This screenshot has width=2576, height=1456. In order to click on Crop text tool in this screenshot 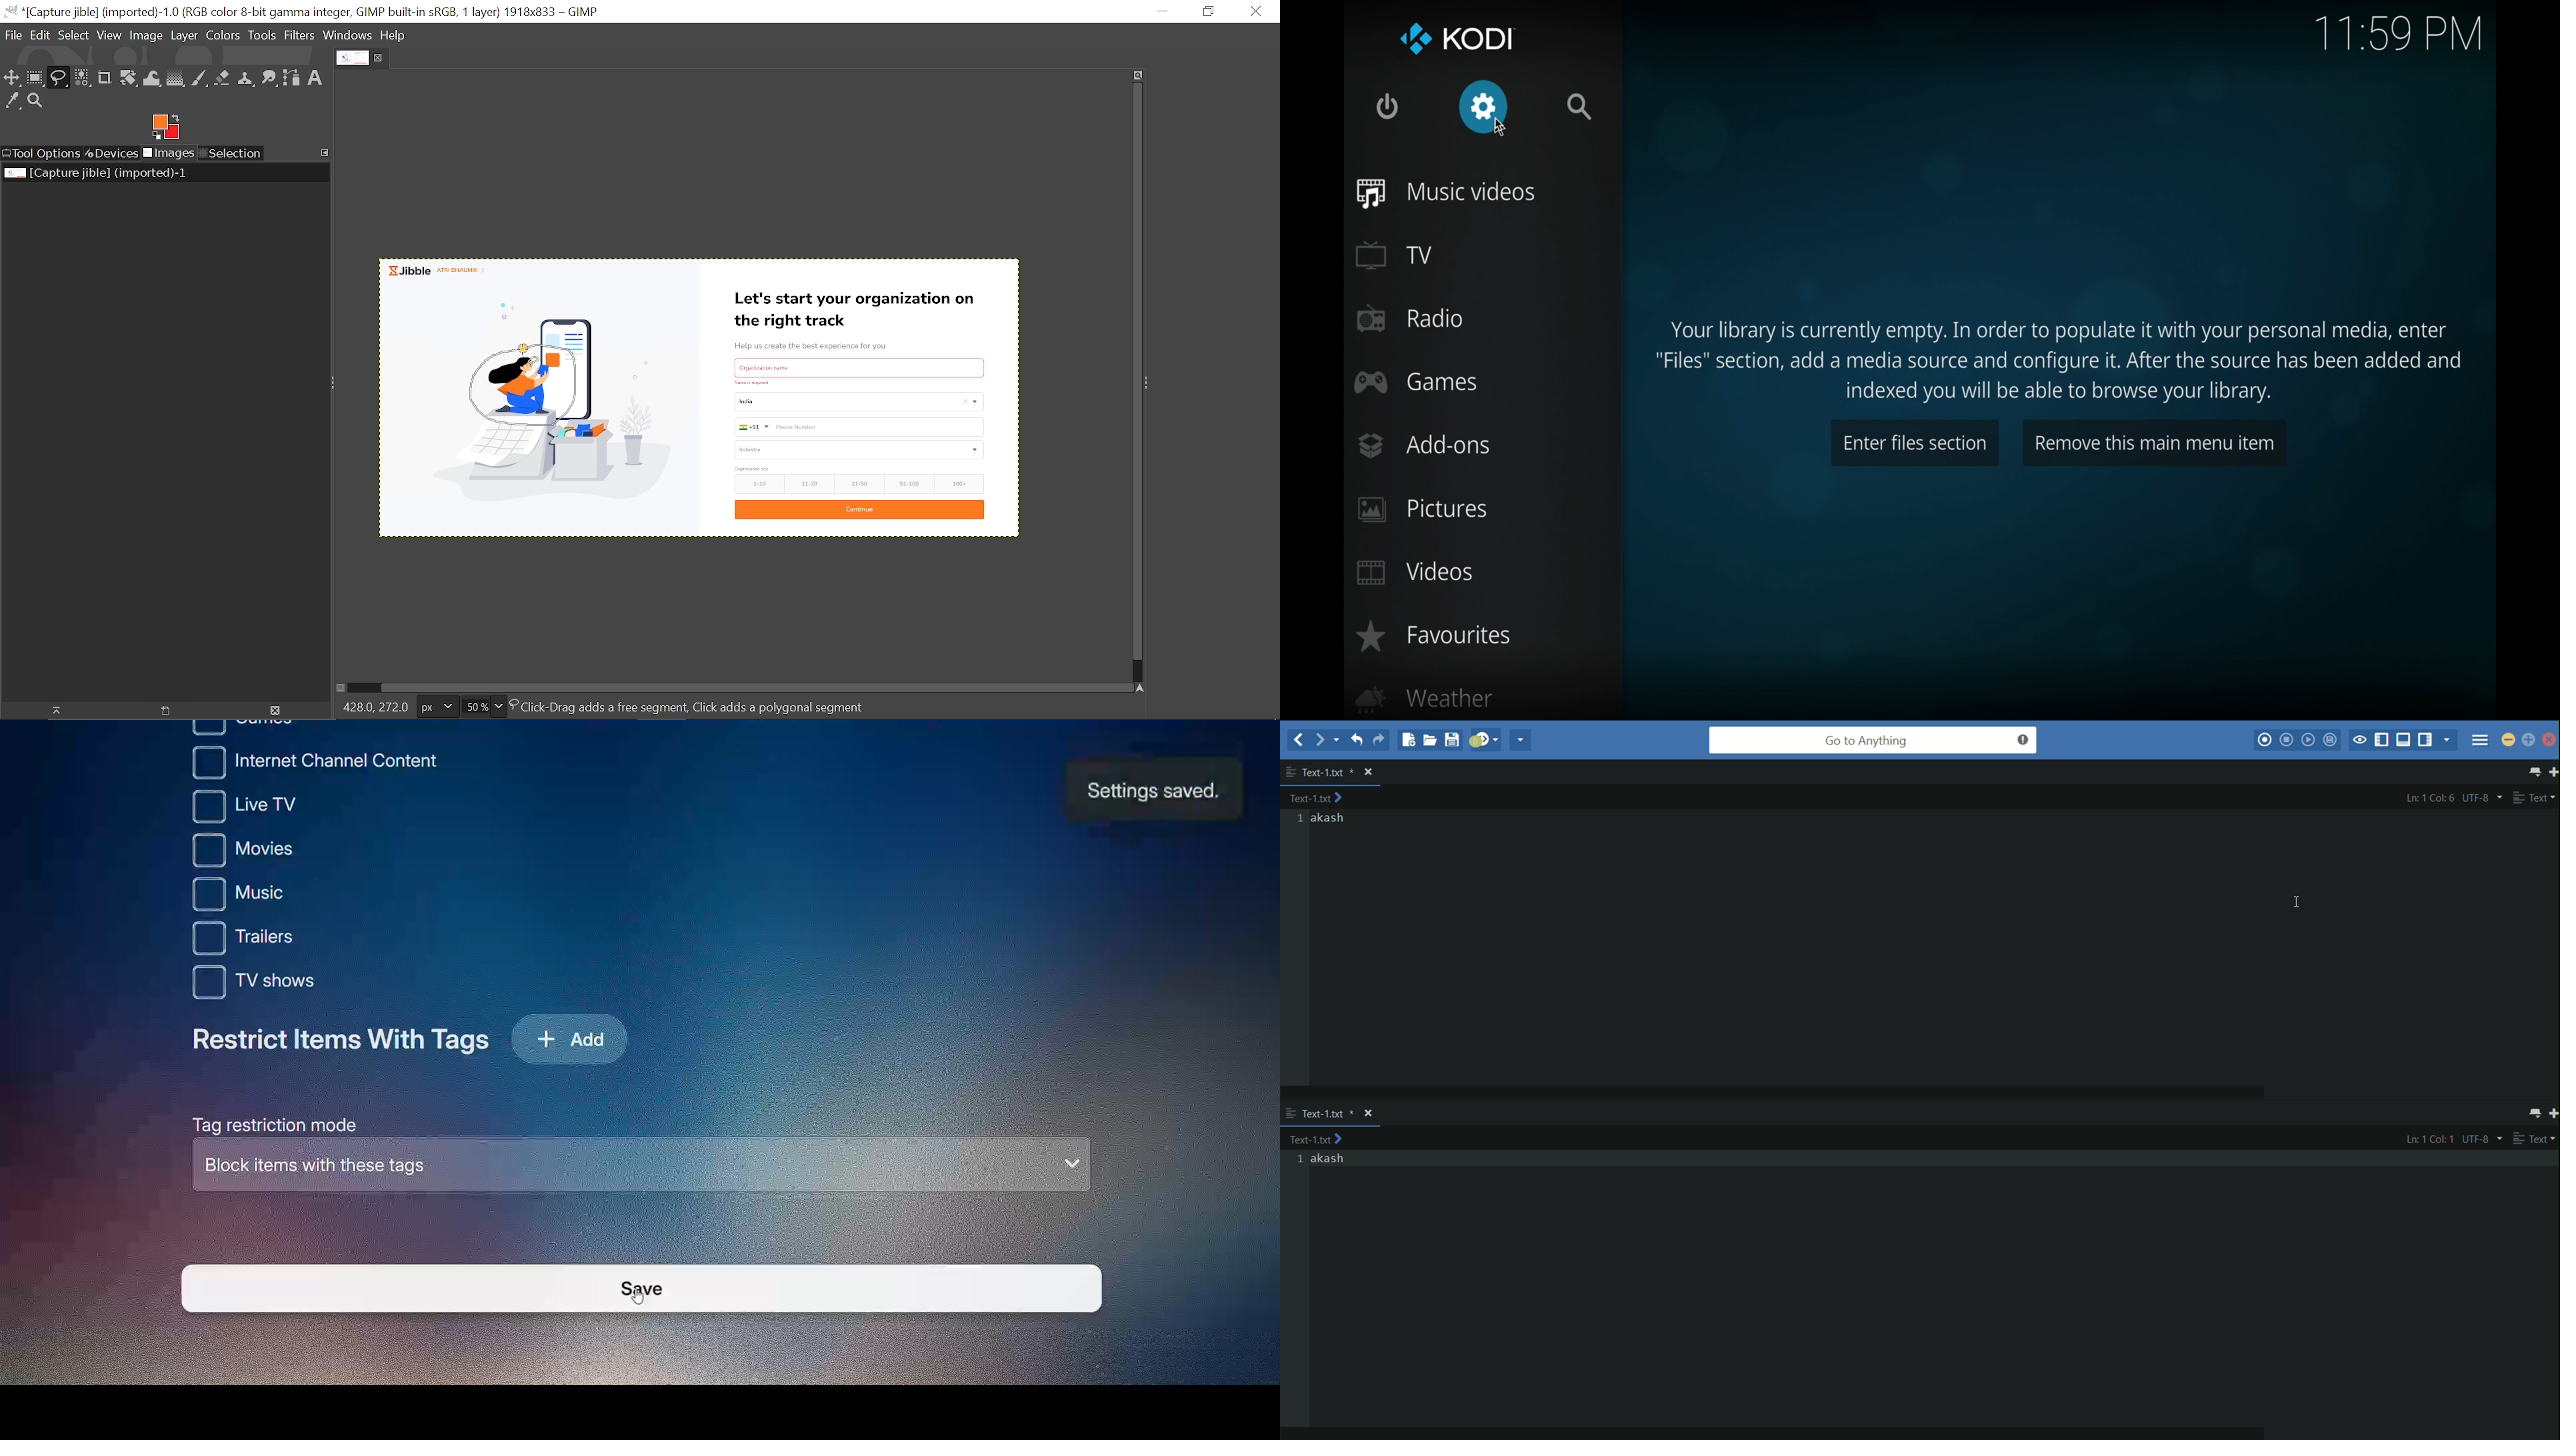, I will do `click(105, 79)`.